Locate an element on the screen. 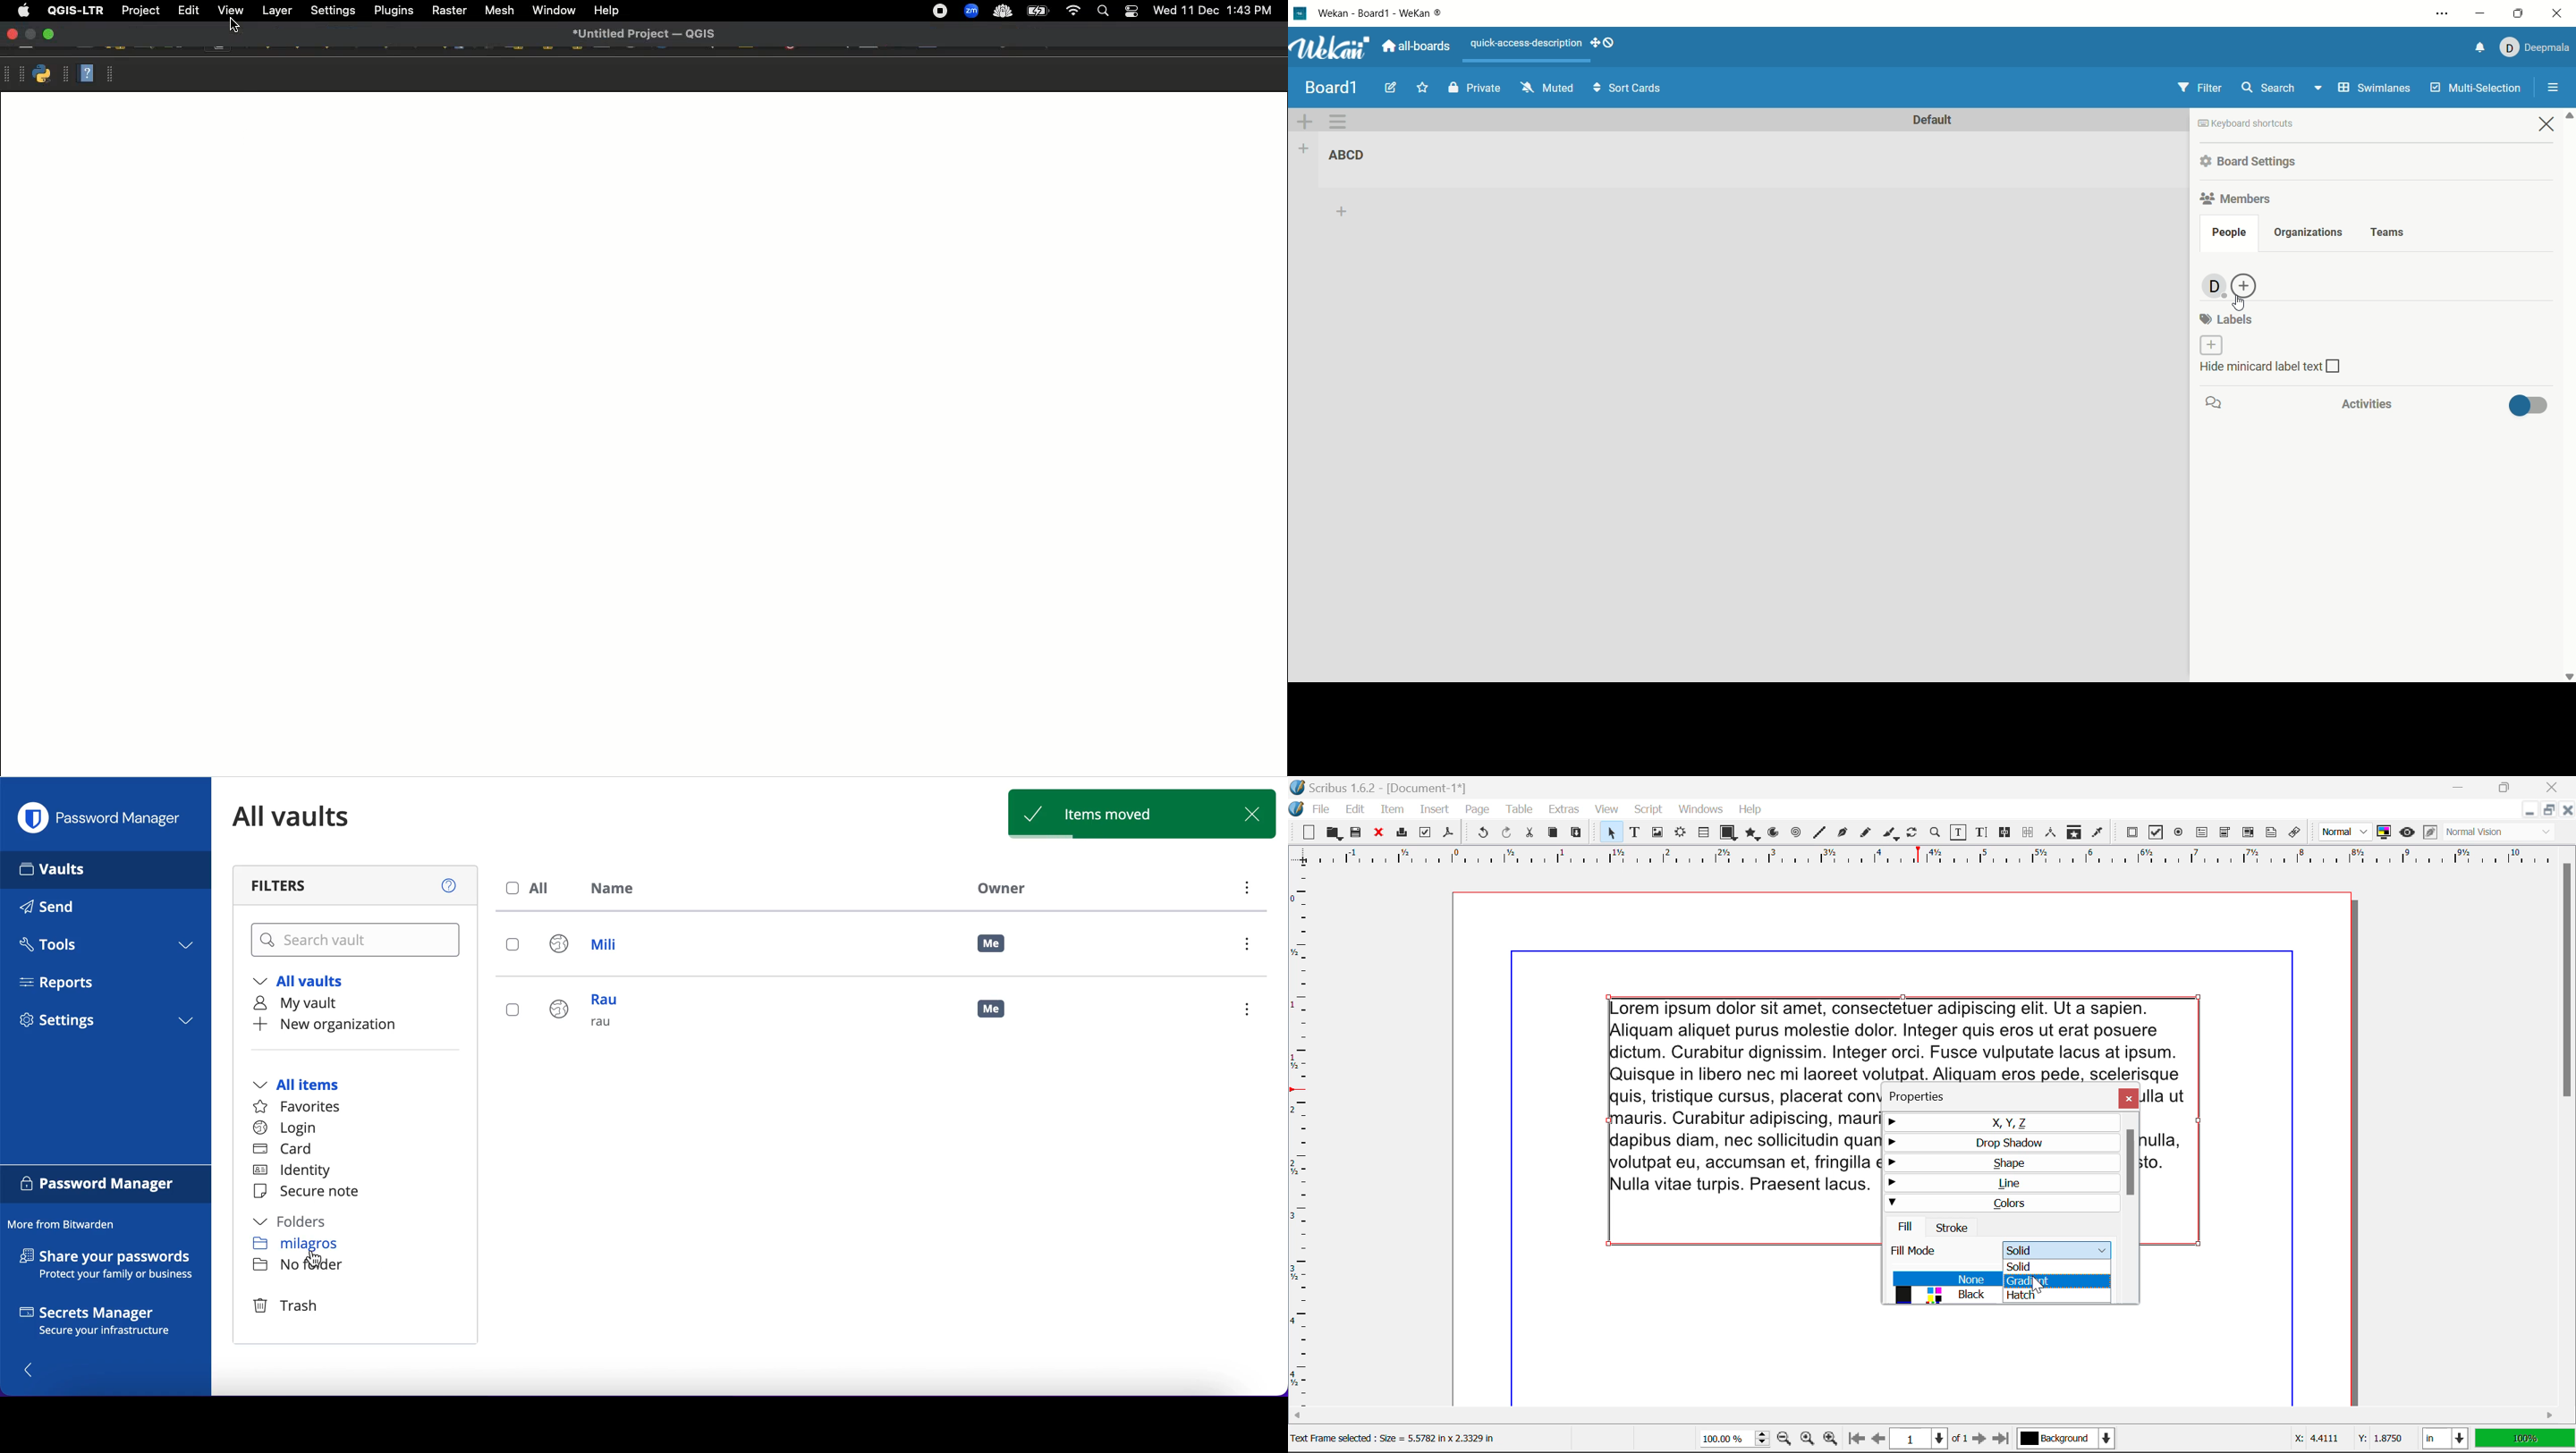  Image Frame is located at coordinates (1657, 834).